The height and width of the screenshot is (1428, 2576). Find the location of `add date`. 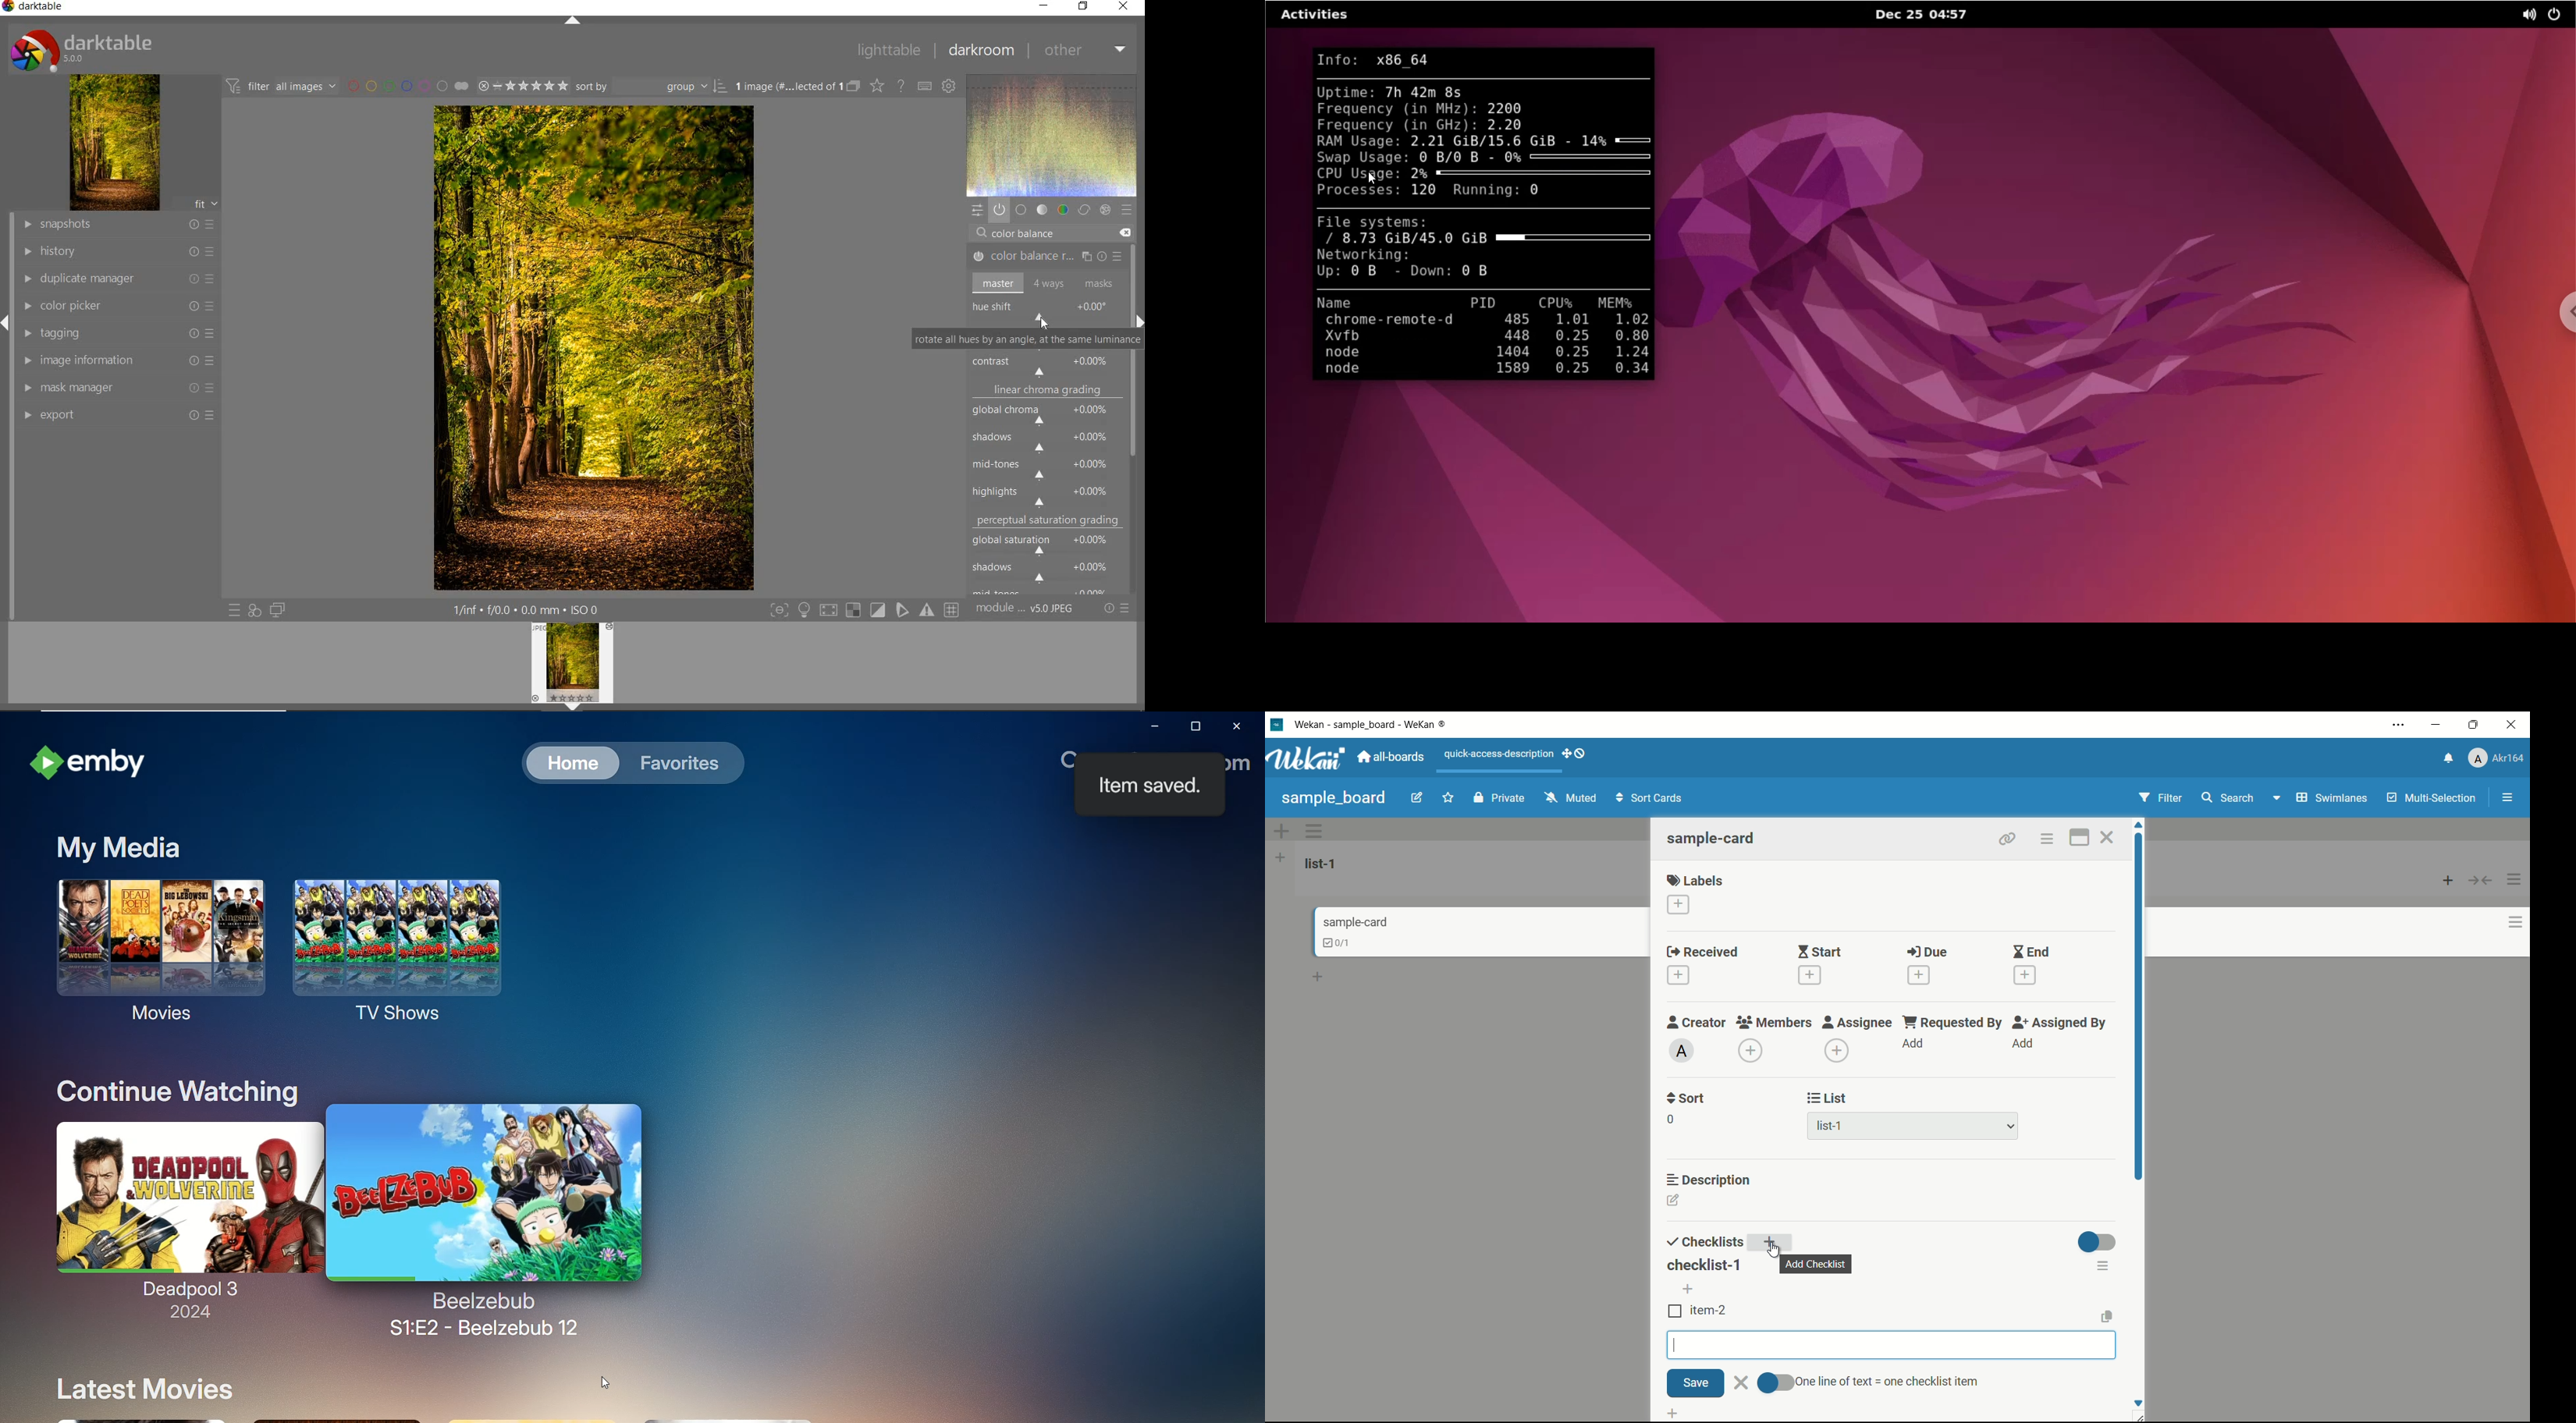

add date is located at coordinates (1677, 976).